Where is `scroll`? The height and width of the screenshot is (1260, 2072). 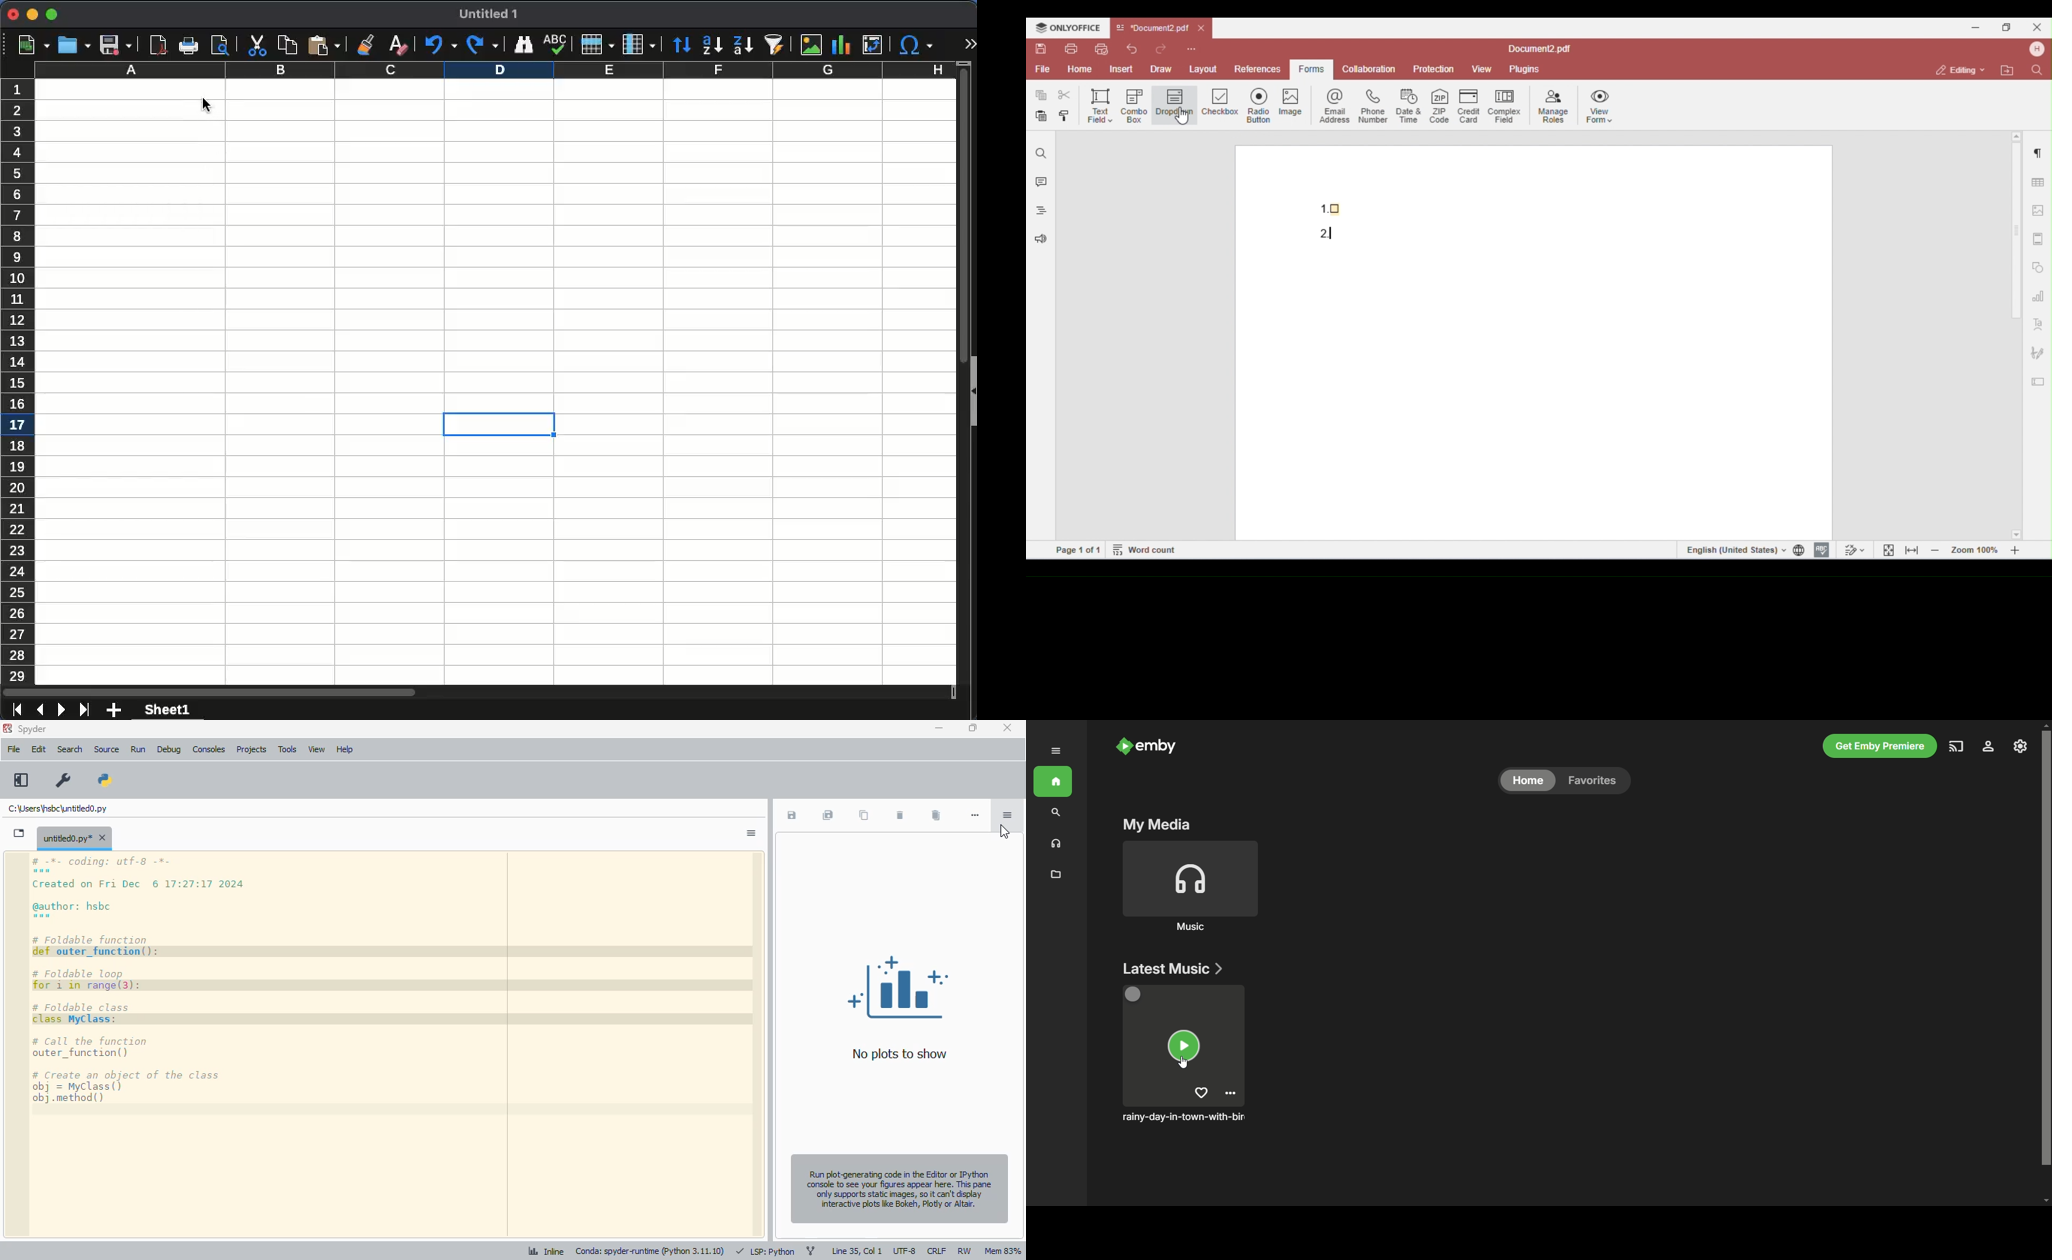
scroll is located at coordinates (957, 384).